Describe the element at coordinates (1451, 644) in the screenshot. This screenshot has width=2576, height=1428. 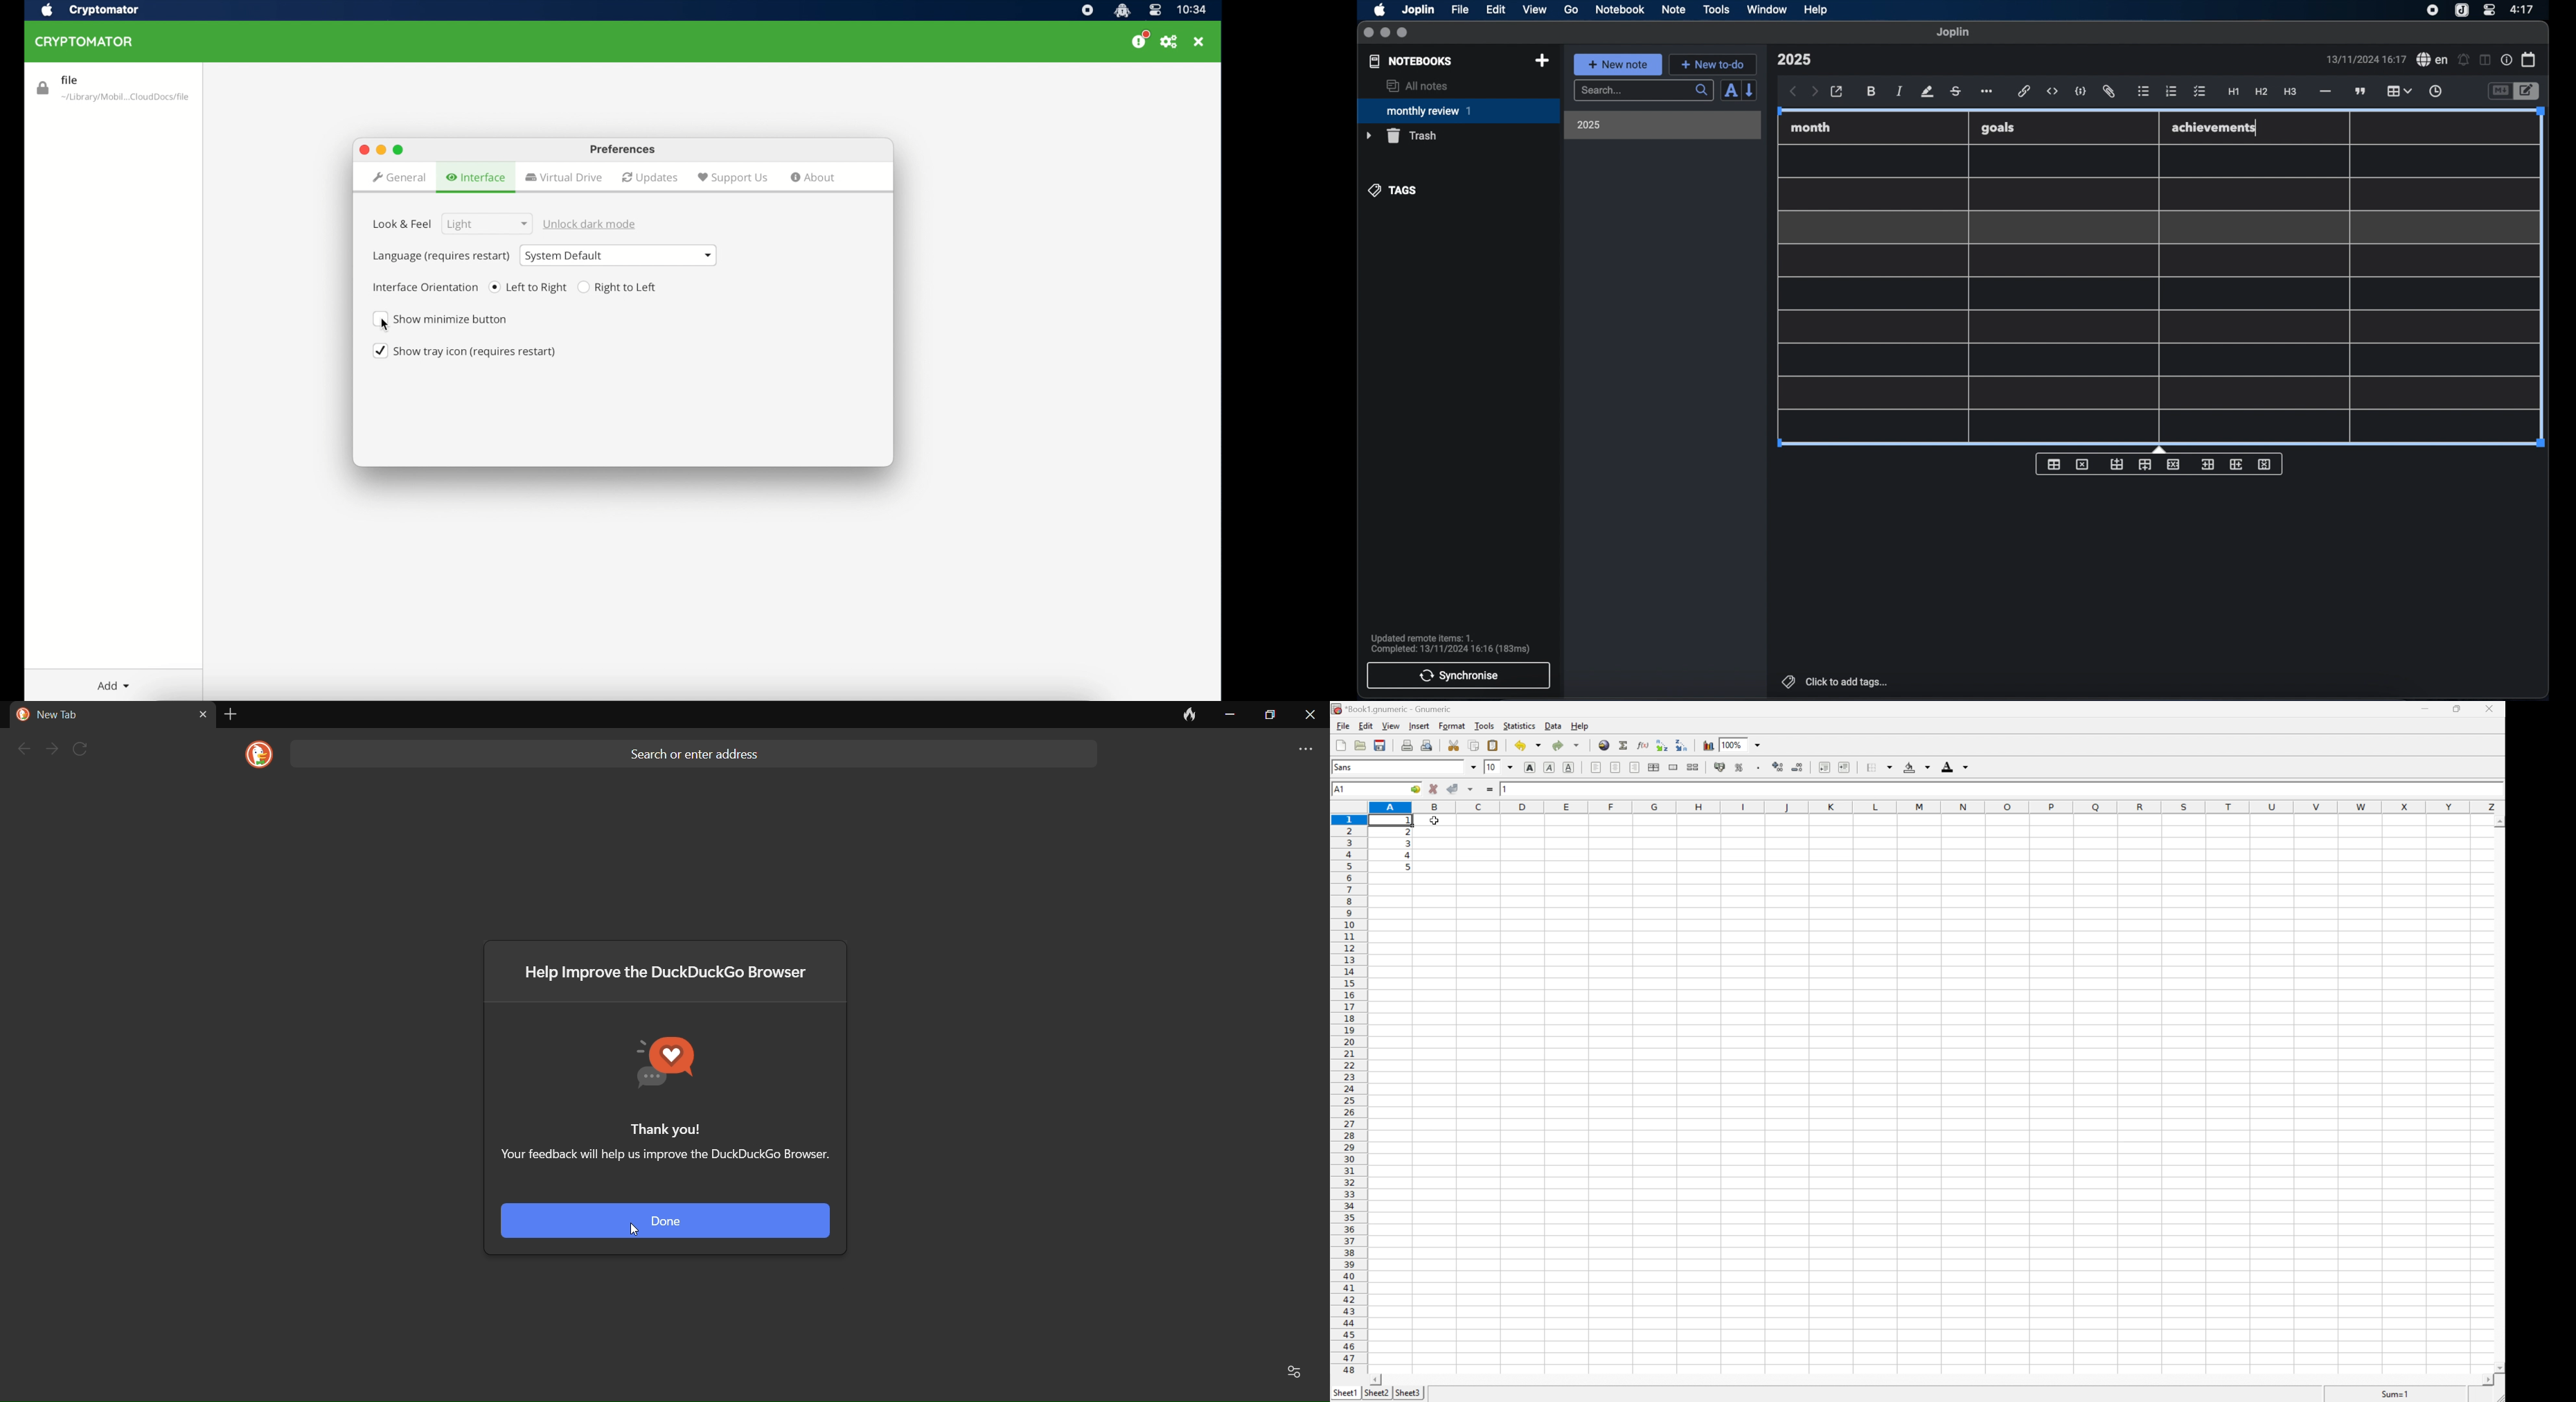
I see `sync notification` at that location.